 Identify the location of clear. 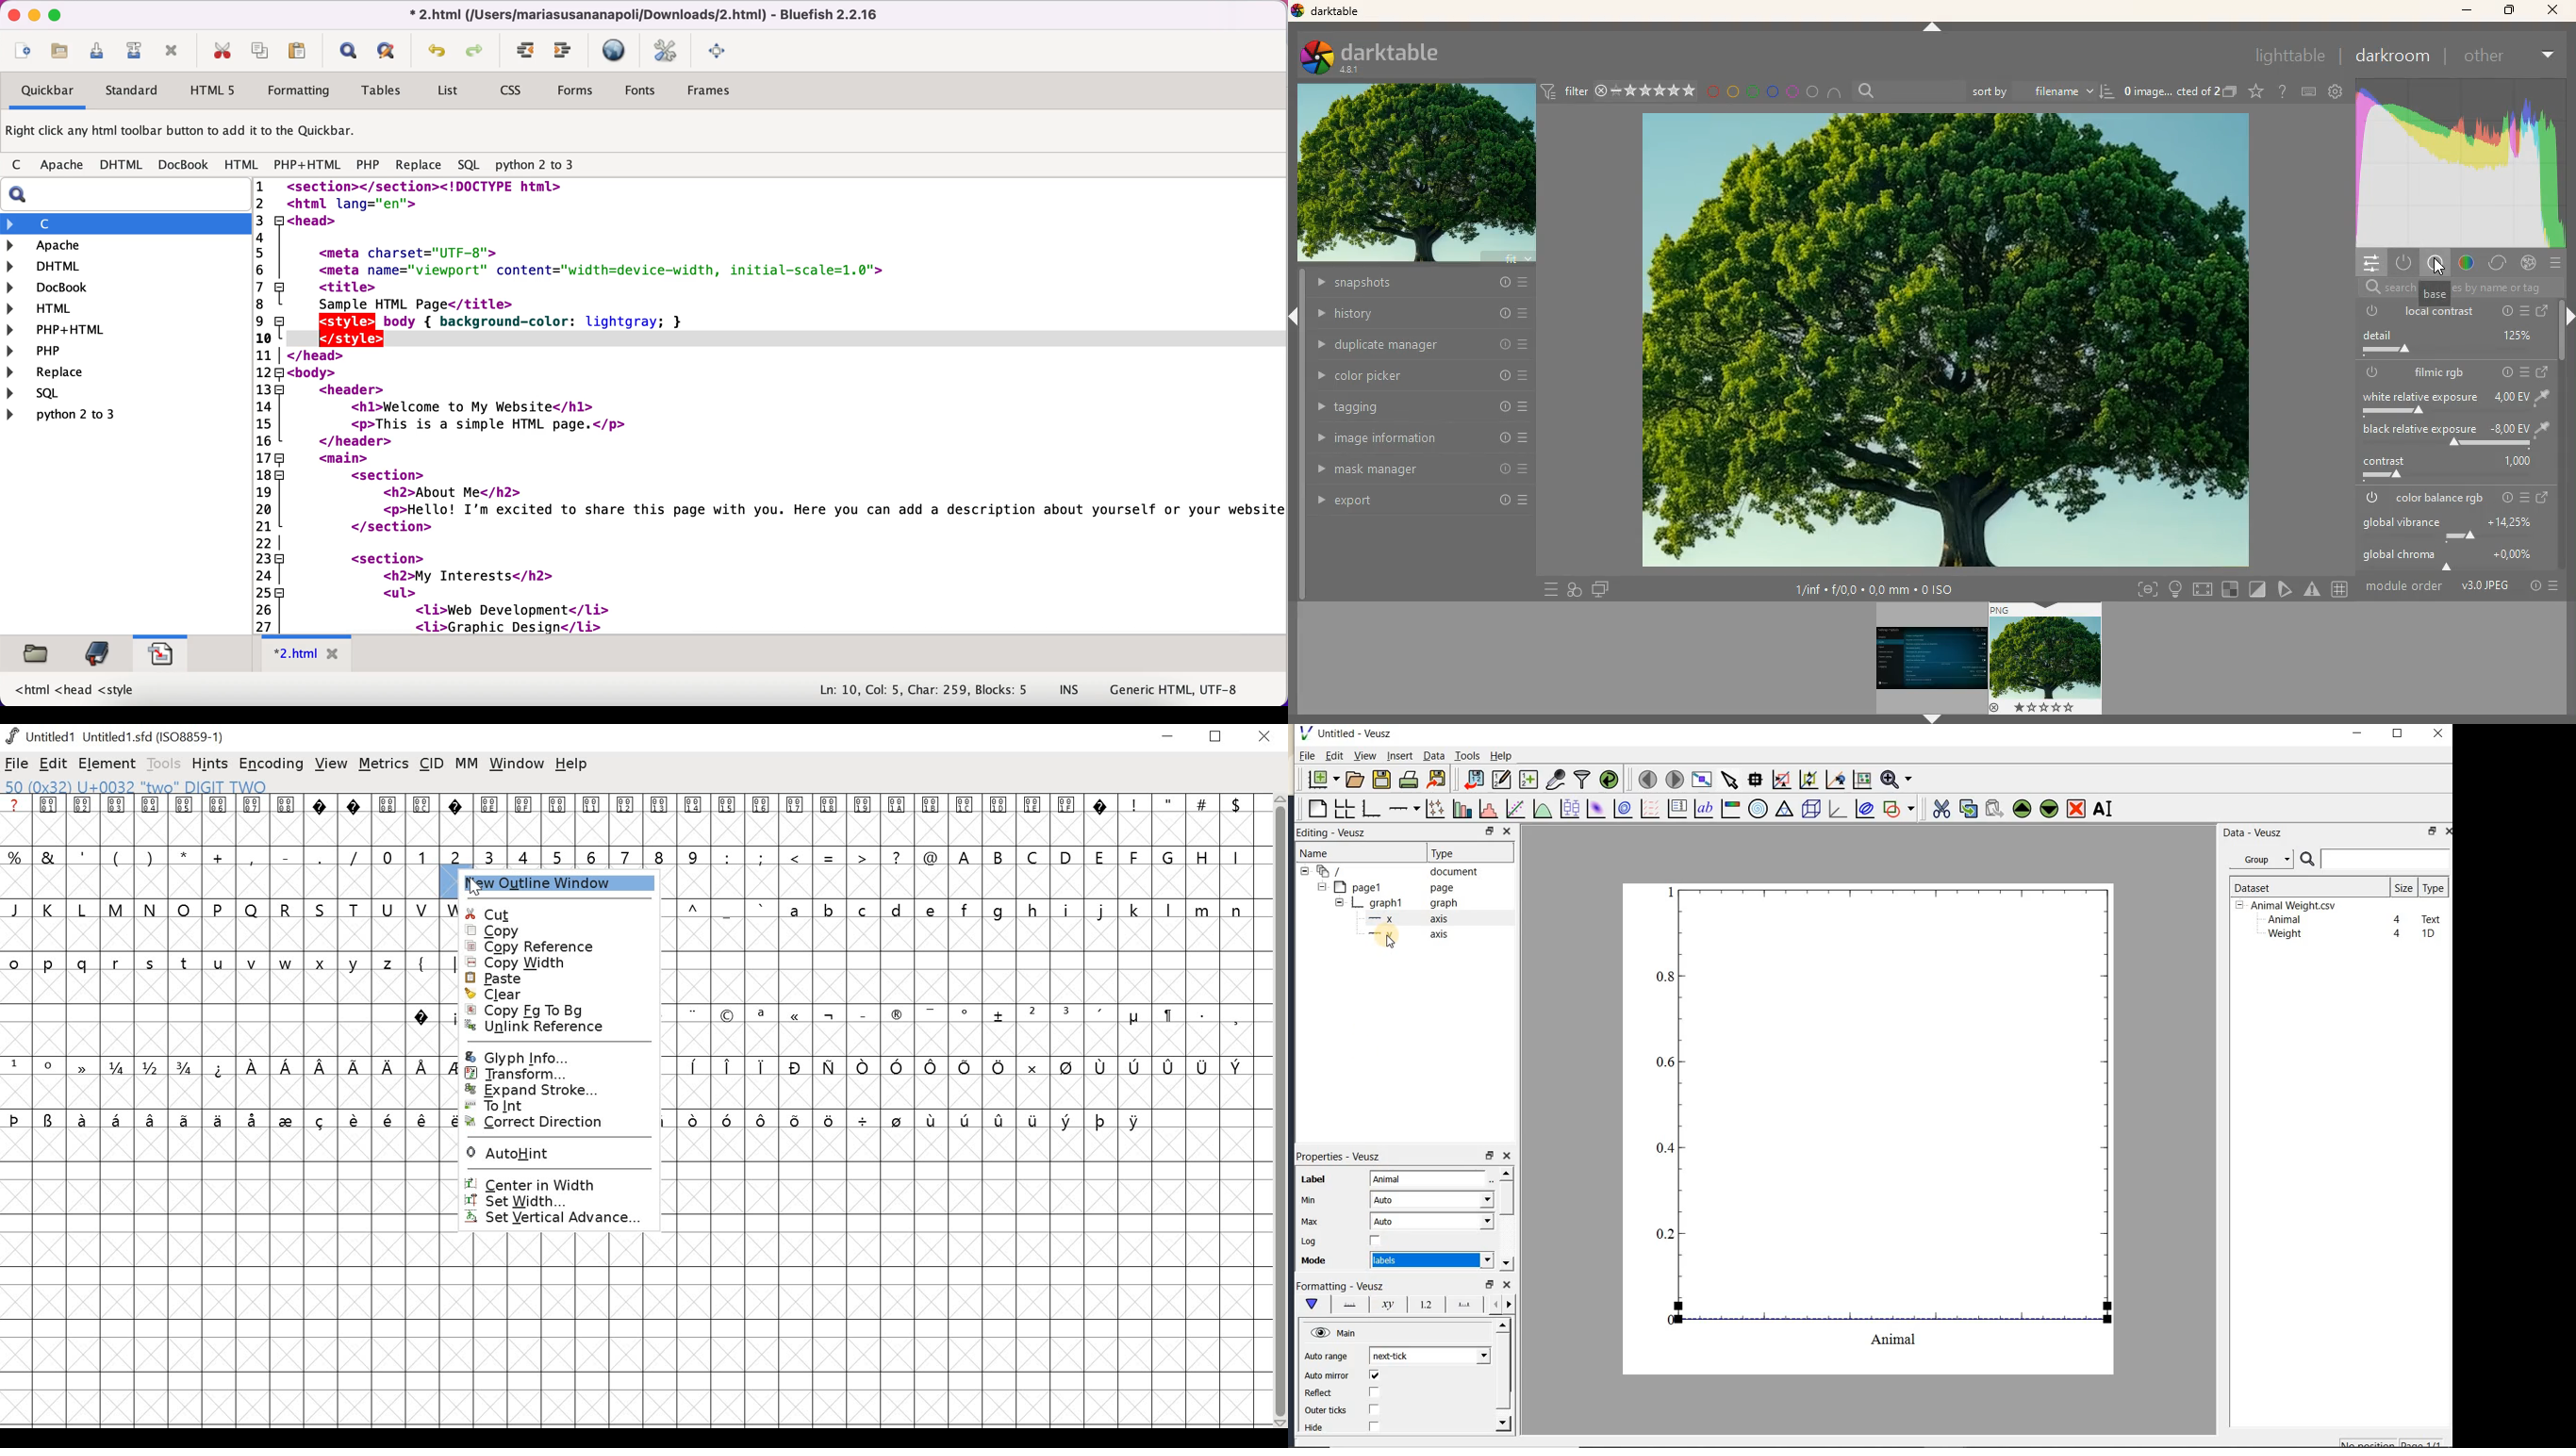
(555, 993).